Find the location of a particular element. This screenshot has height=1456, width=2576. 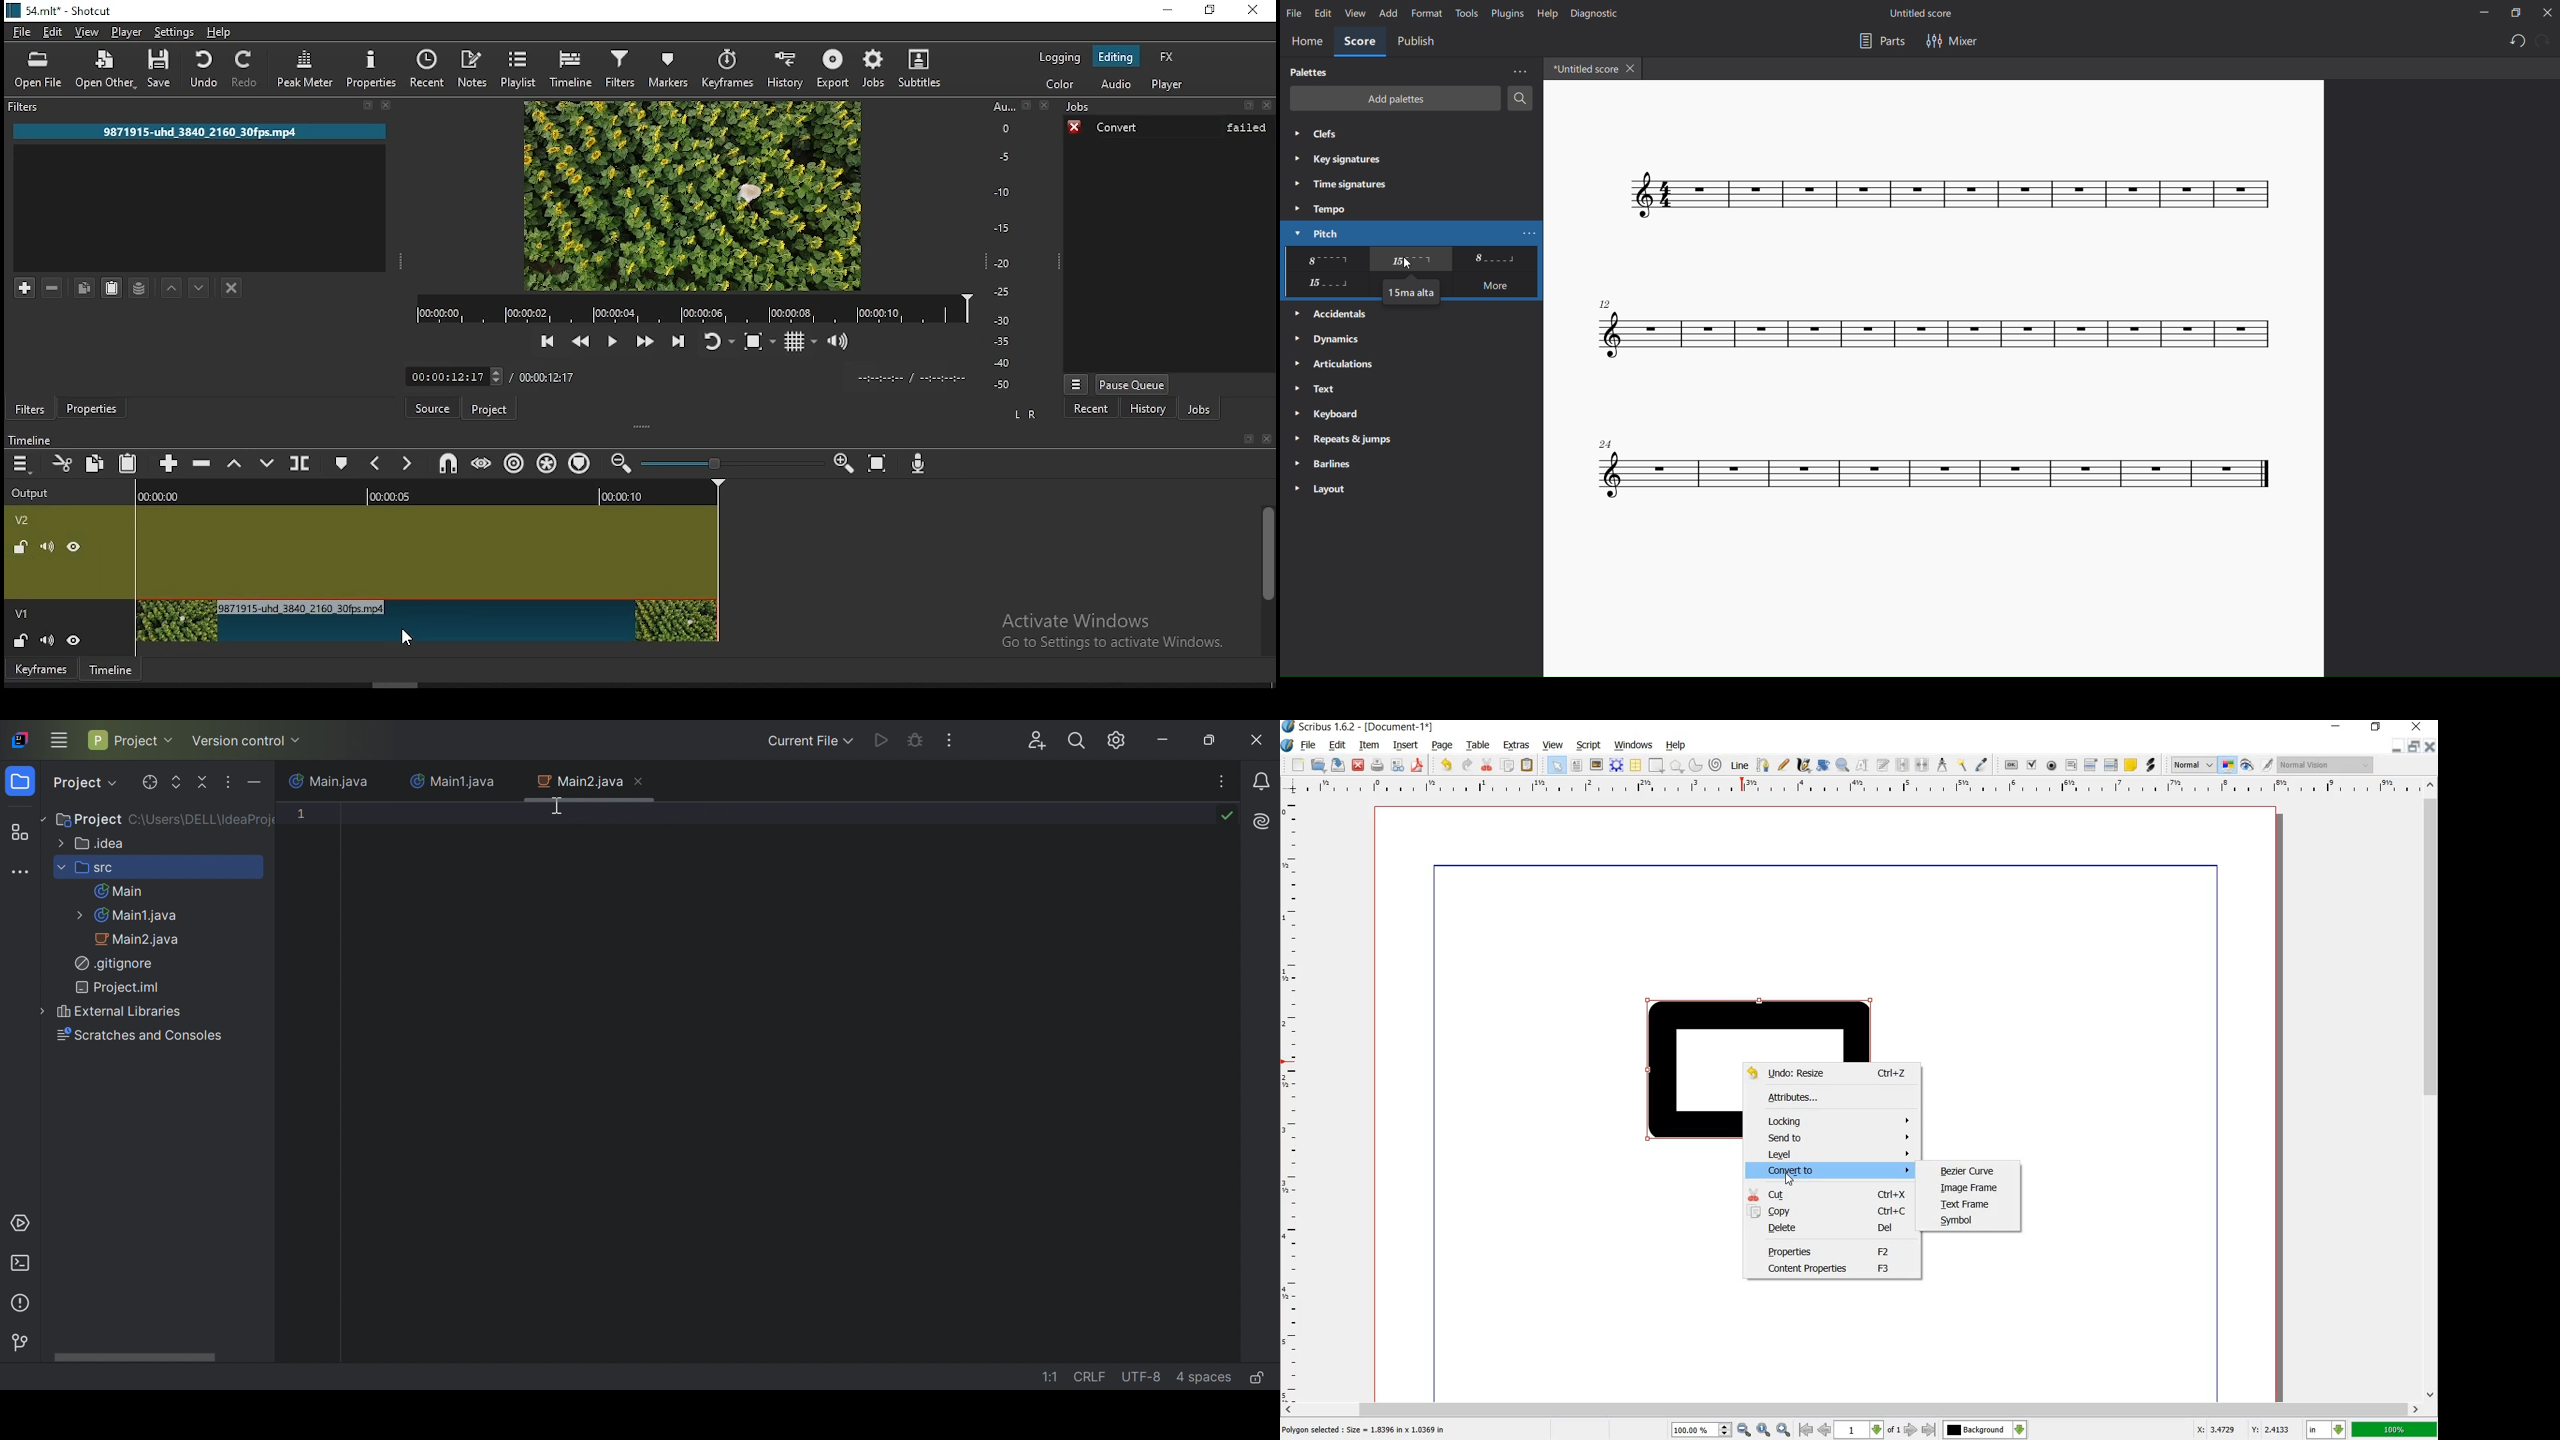

properties is located at coordinates (91, 408).